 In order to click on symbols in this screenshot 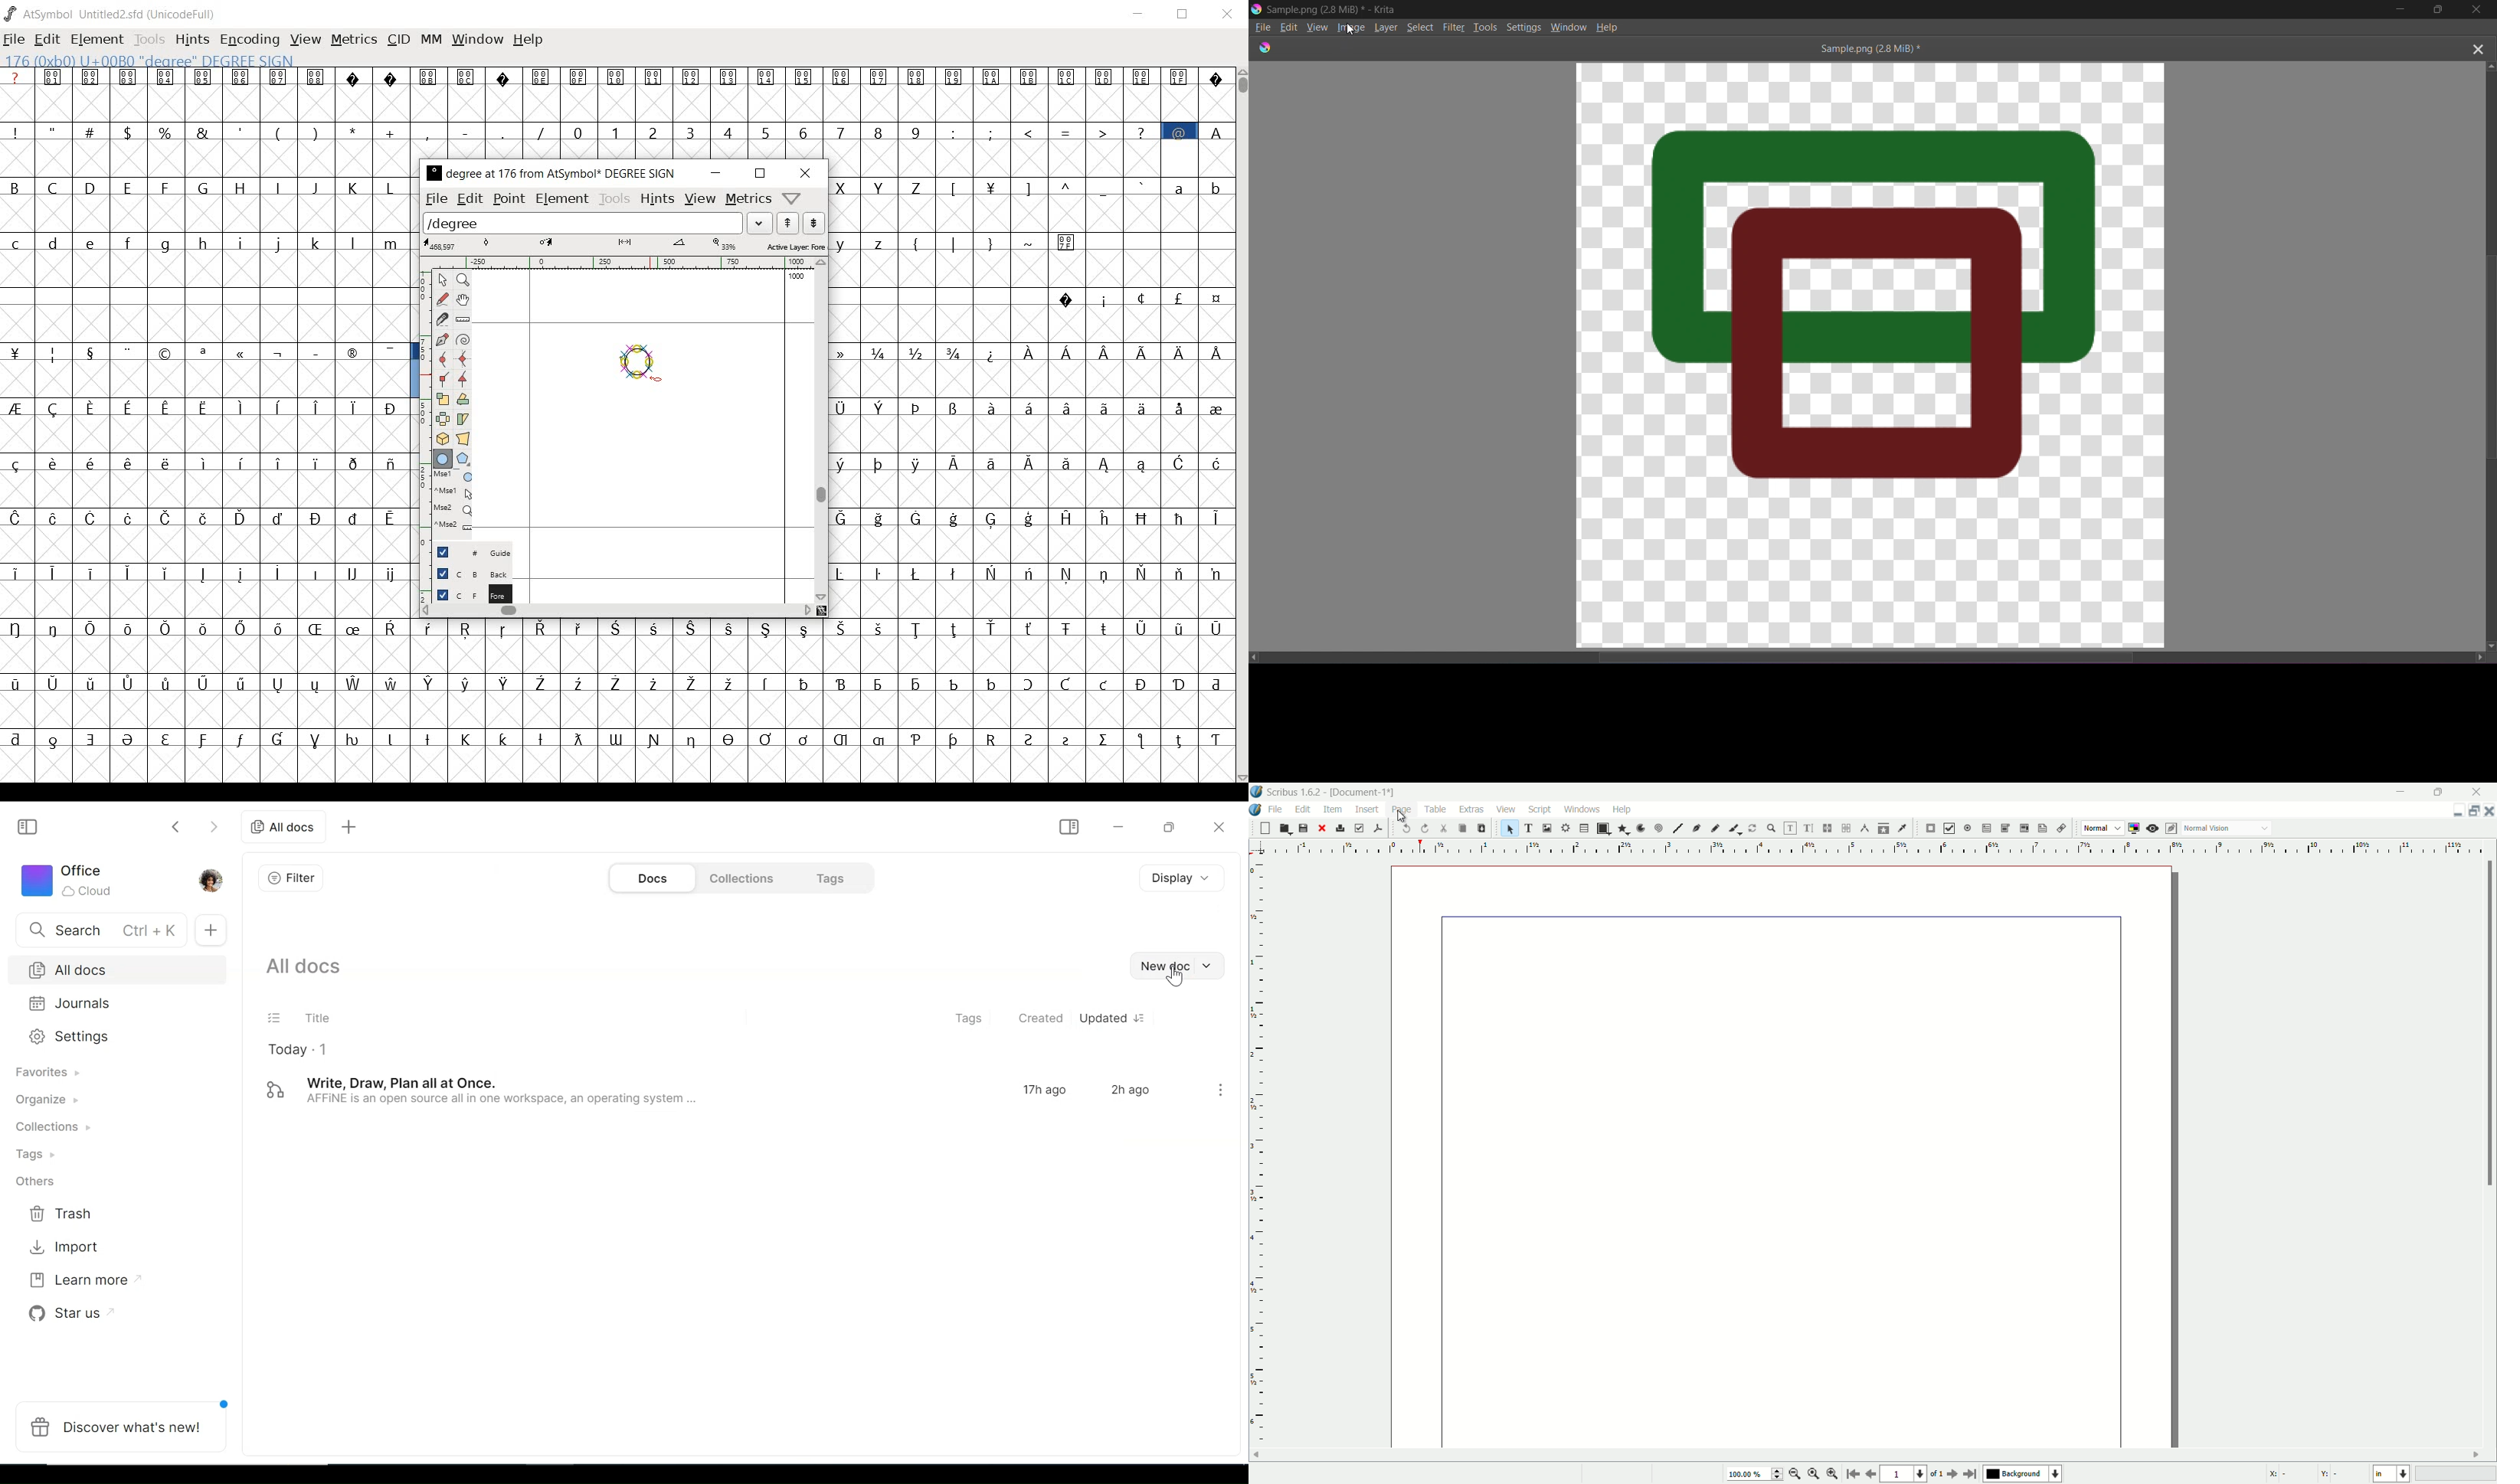, I will do `click(995, 241)`.